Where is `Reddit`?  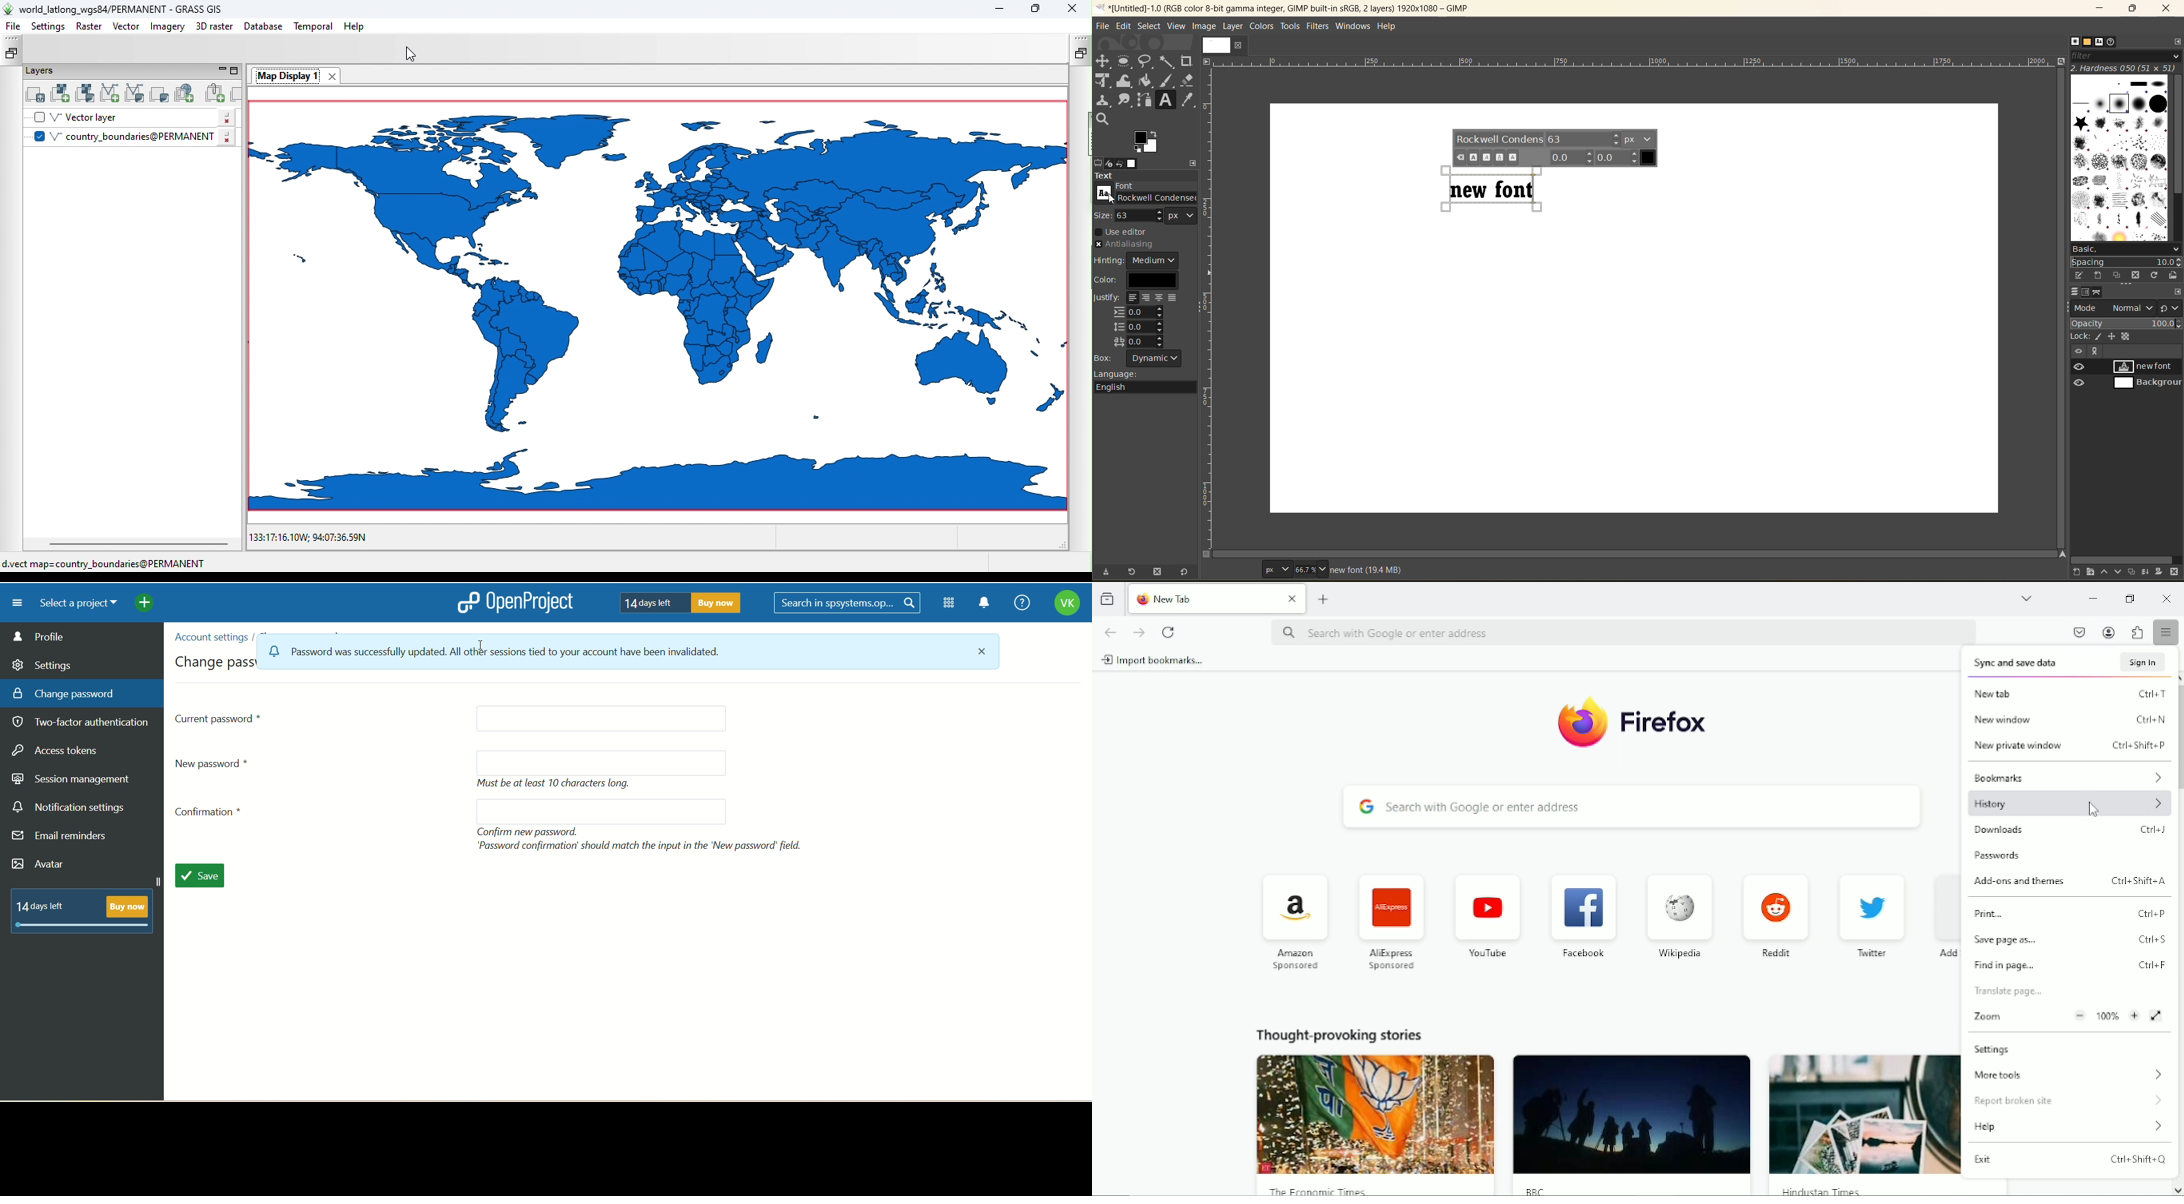
Reddit is located at coordinates (1775, 912).